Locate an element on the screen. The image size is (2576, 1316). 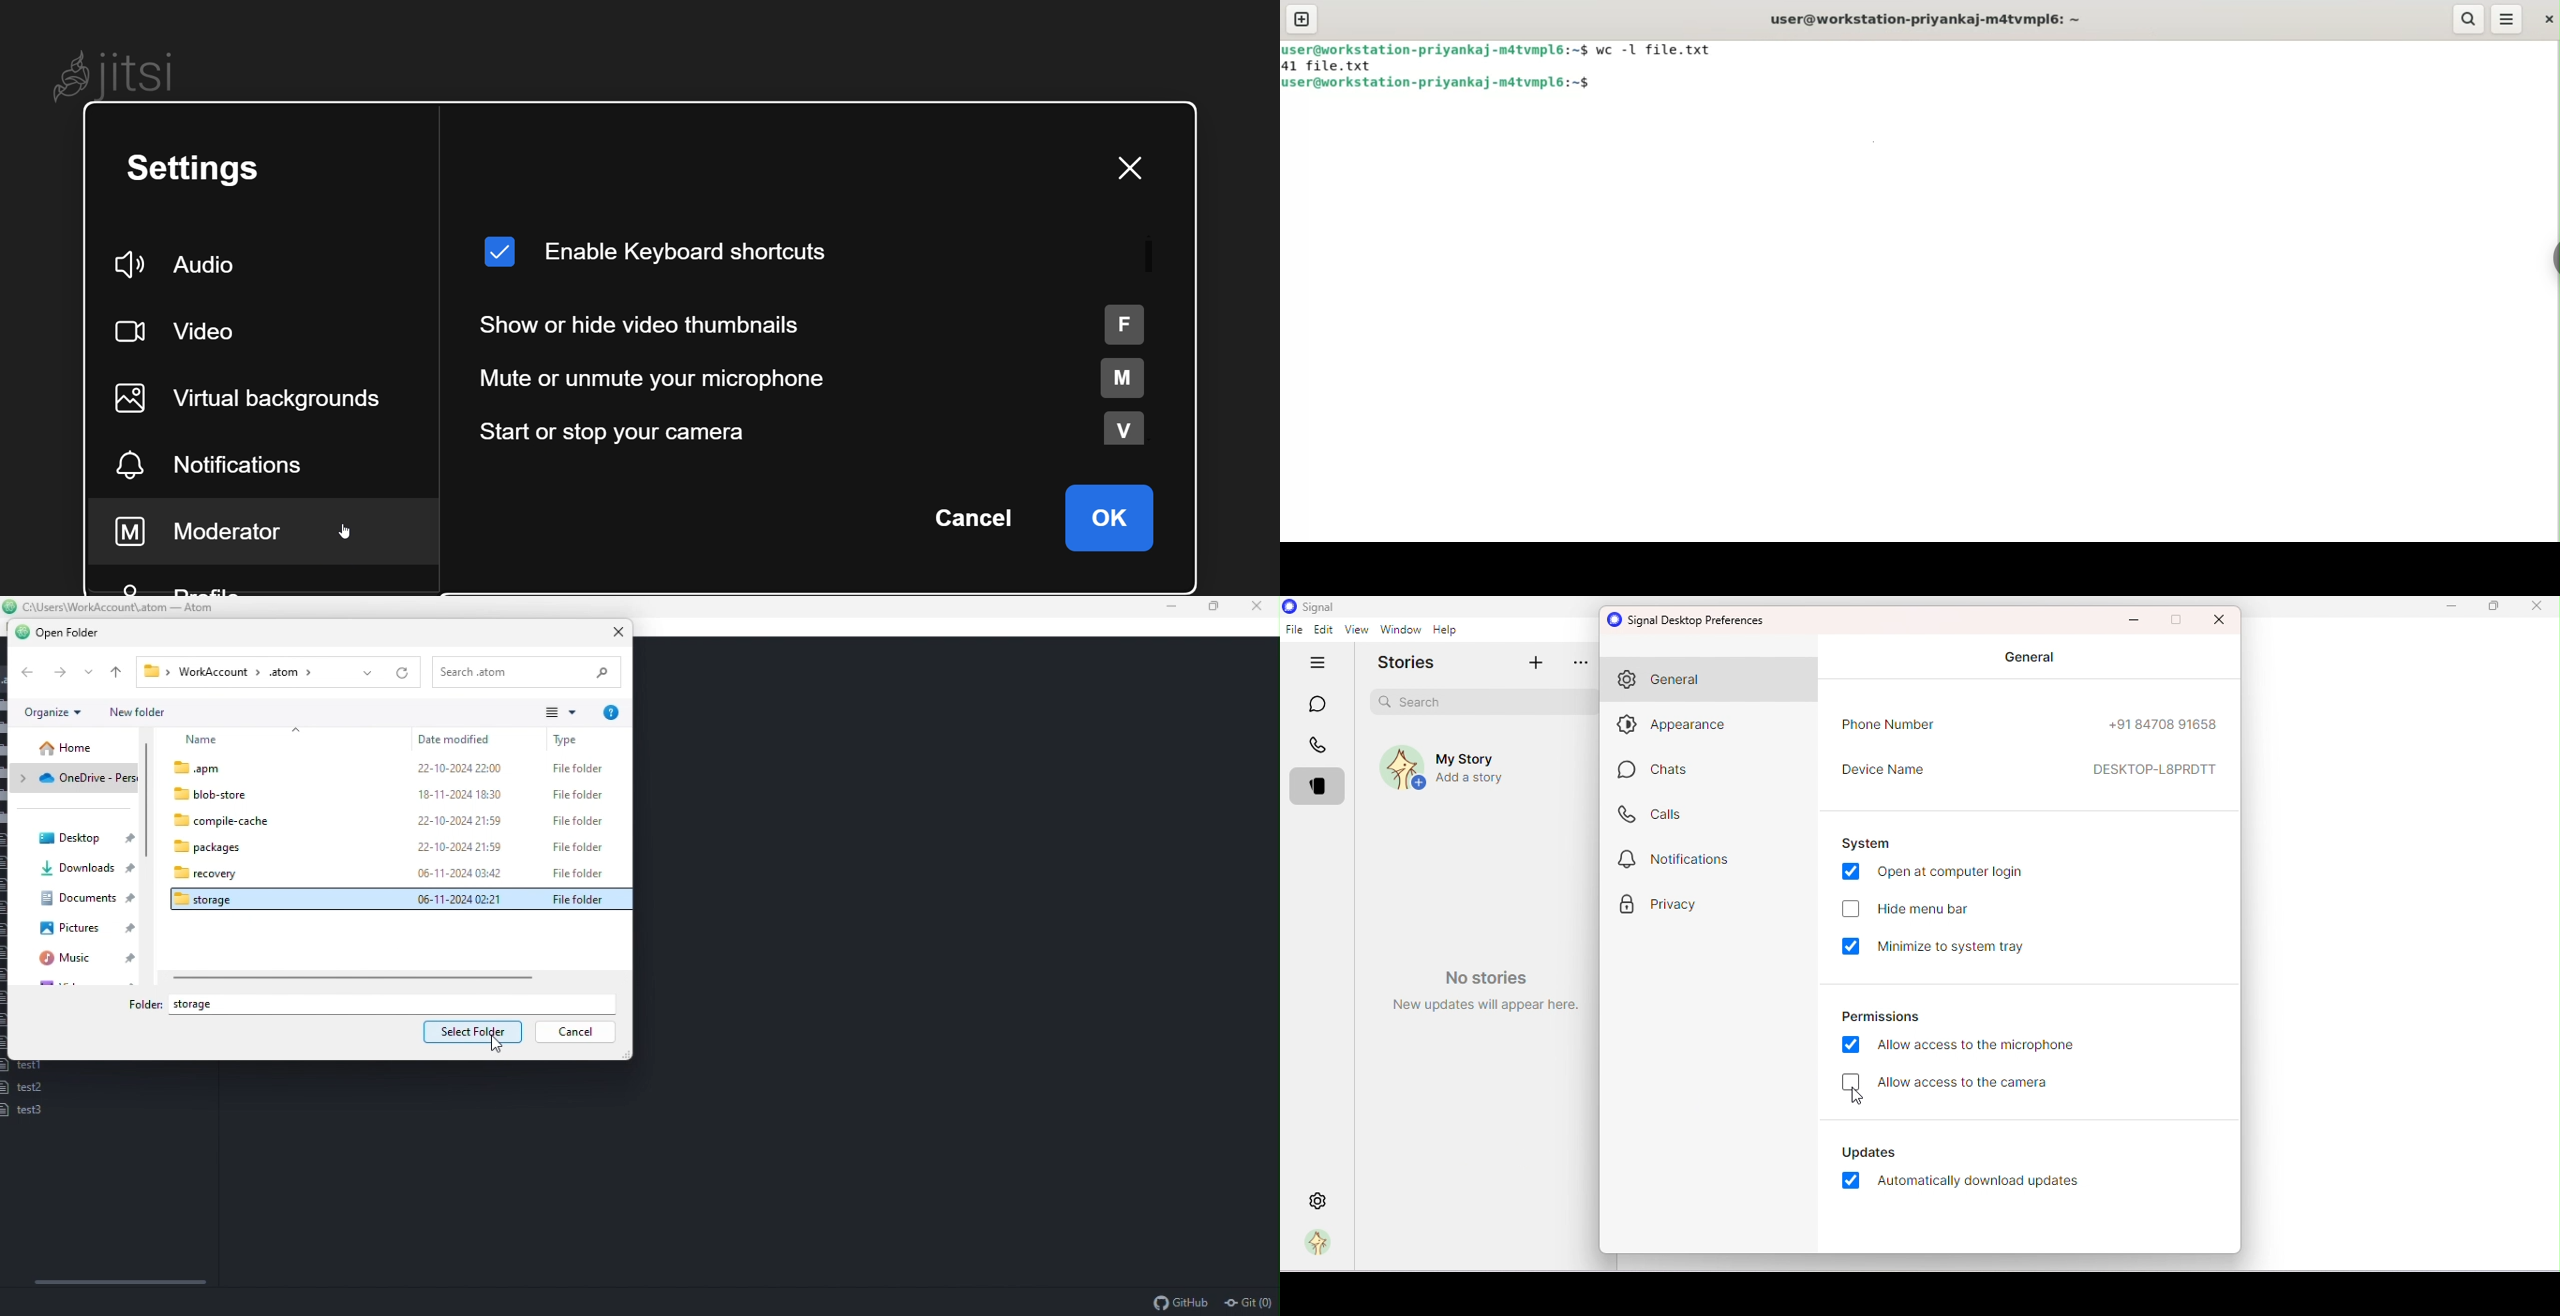
folder is located at coordinates (139, 1005).